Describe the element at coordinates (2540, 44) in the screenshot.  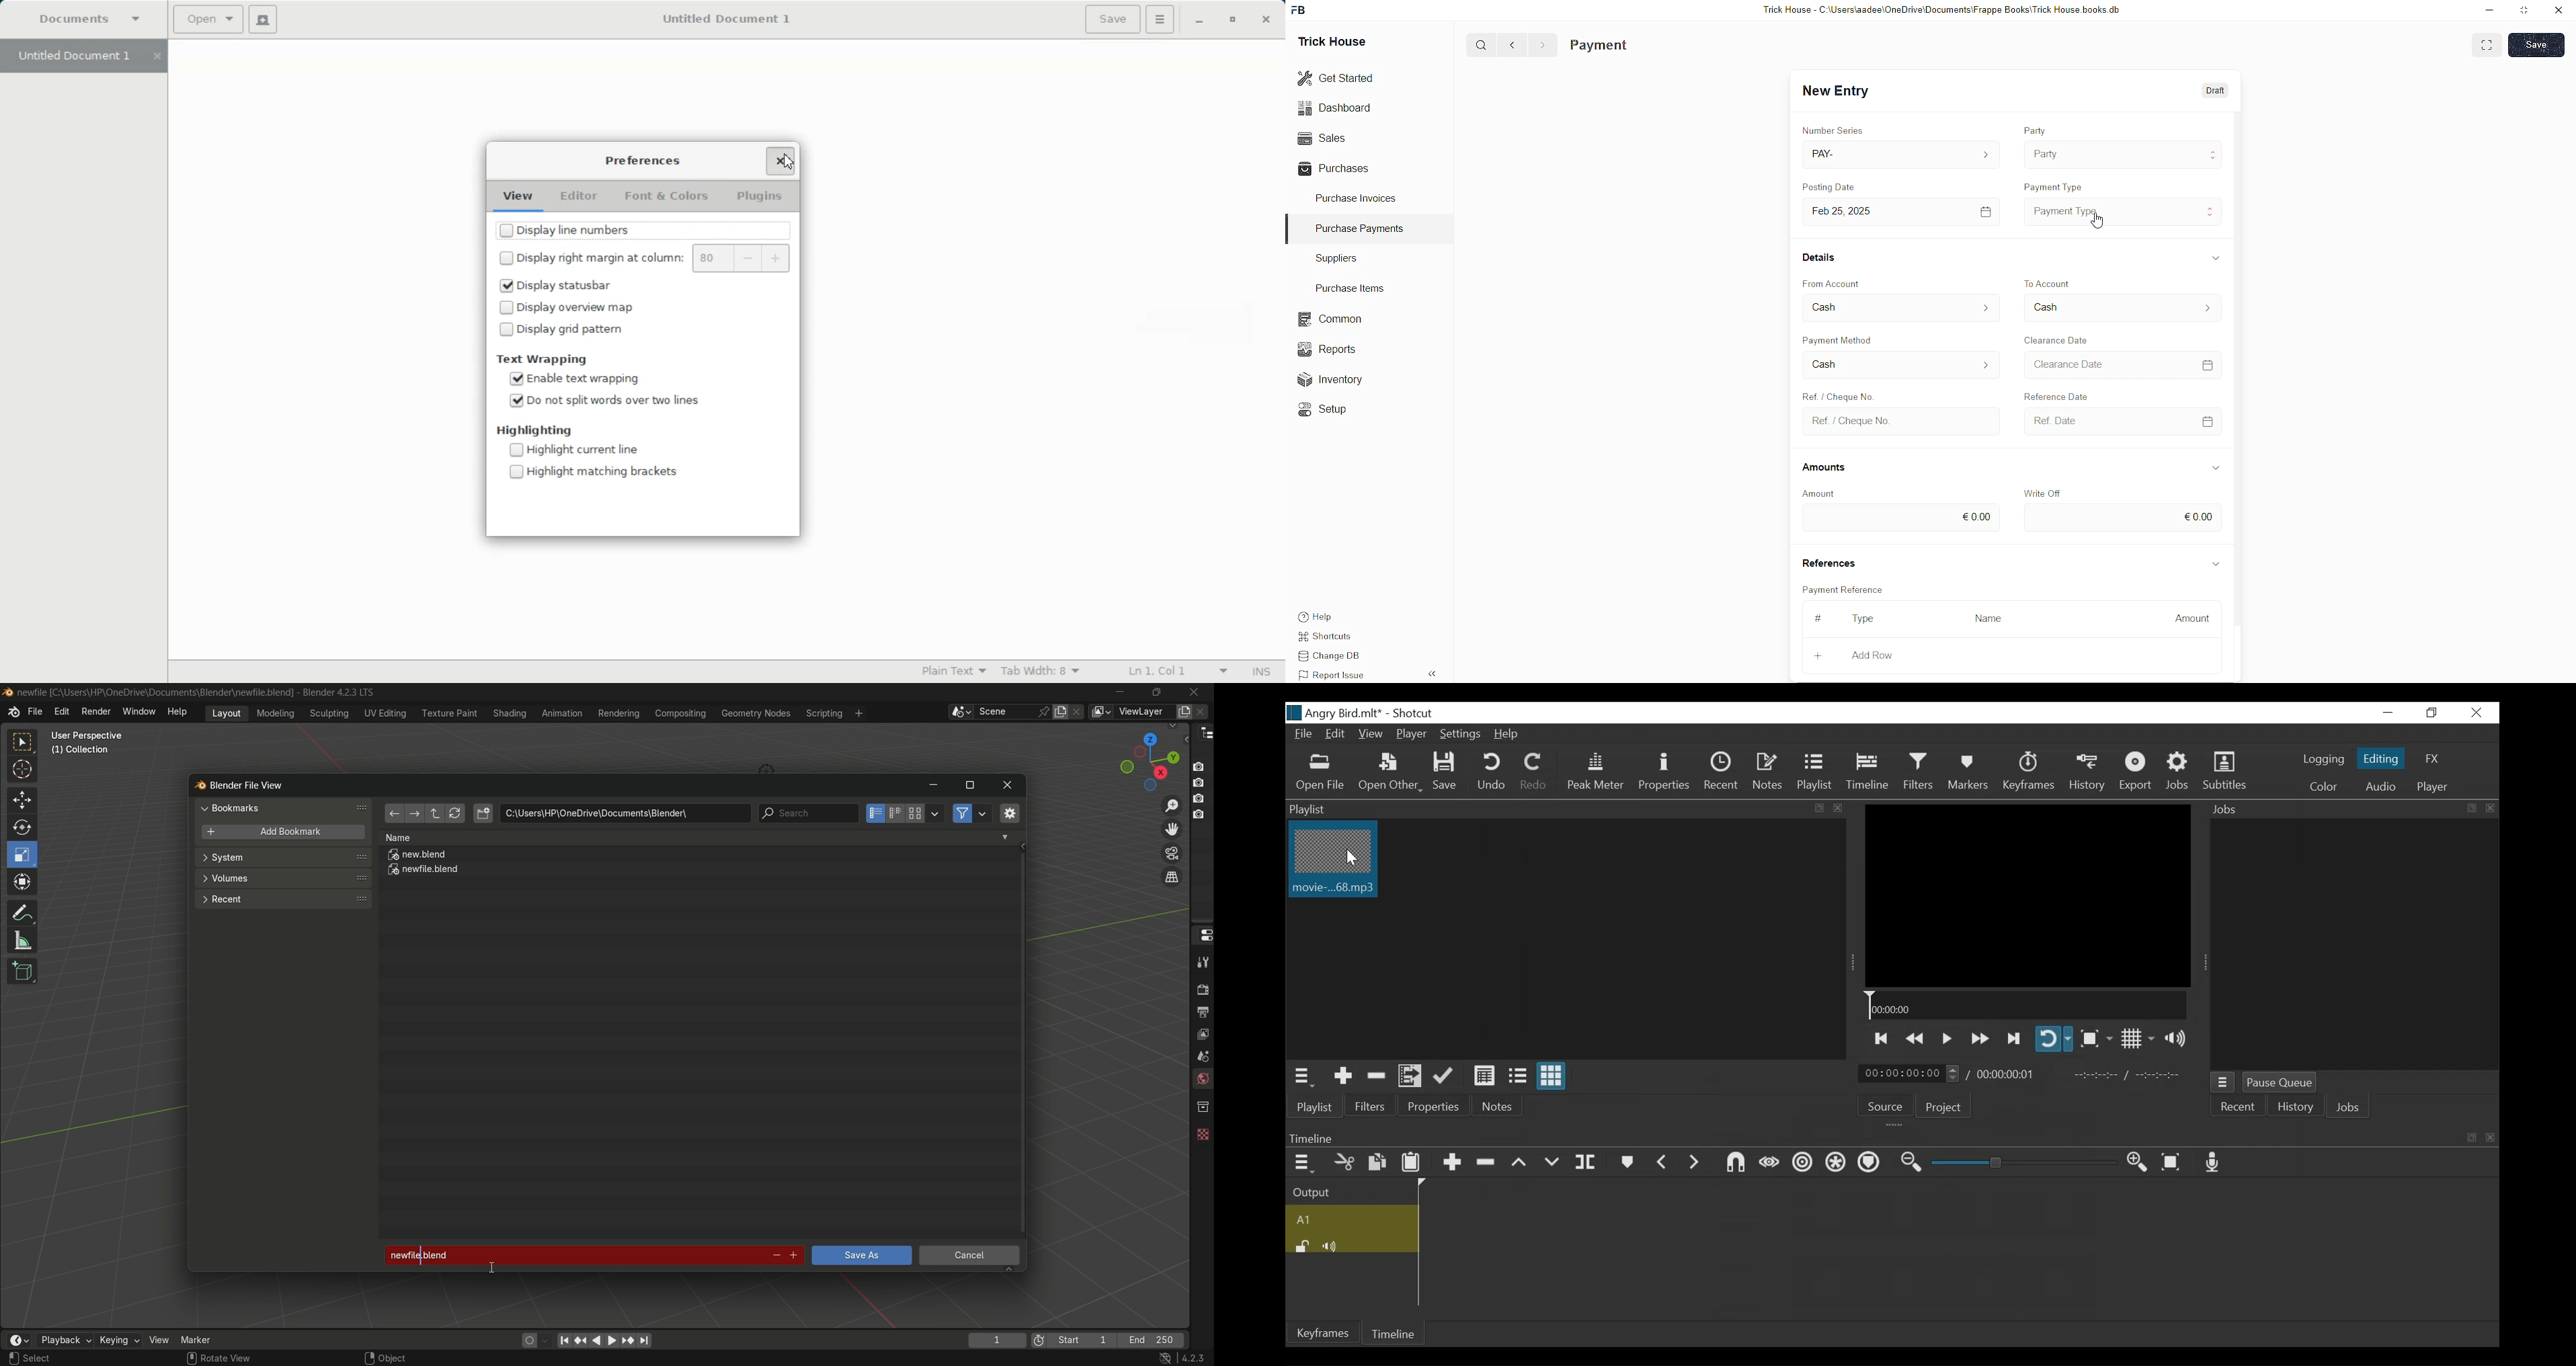
I see `SAVE` at that location.